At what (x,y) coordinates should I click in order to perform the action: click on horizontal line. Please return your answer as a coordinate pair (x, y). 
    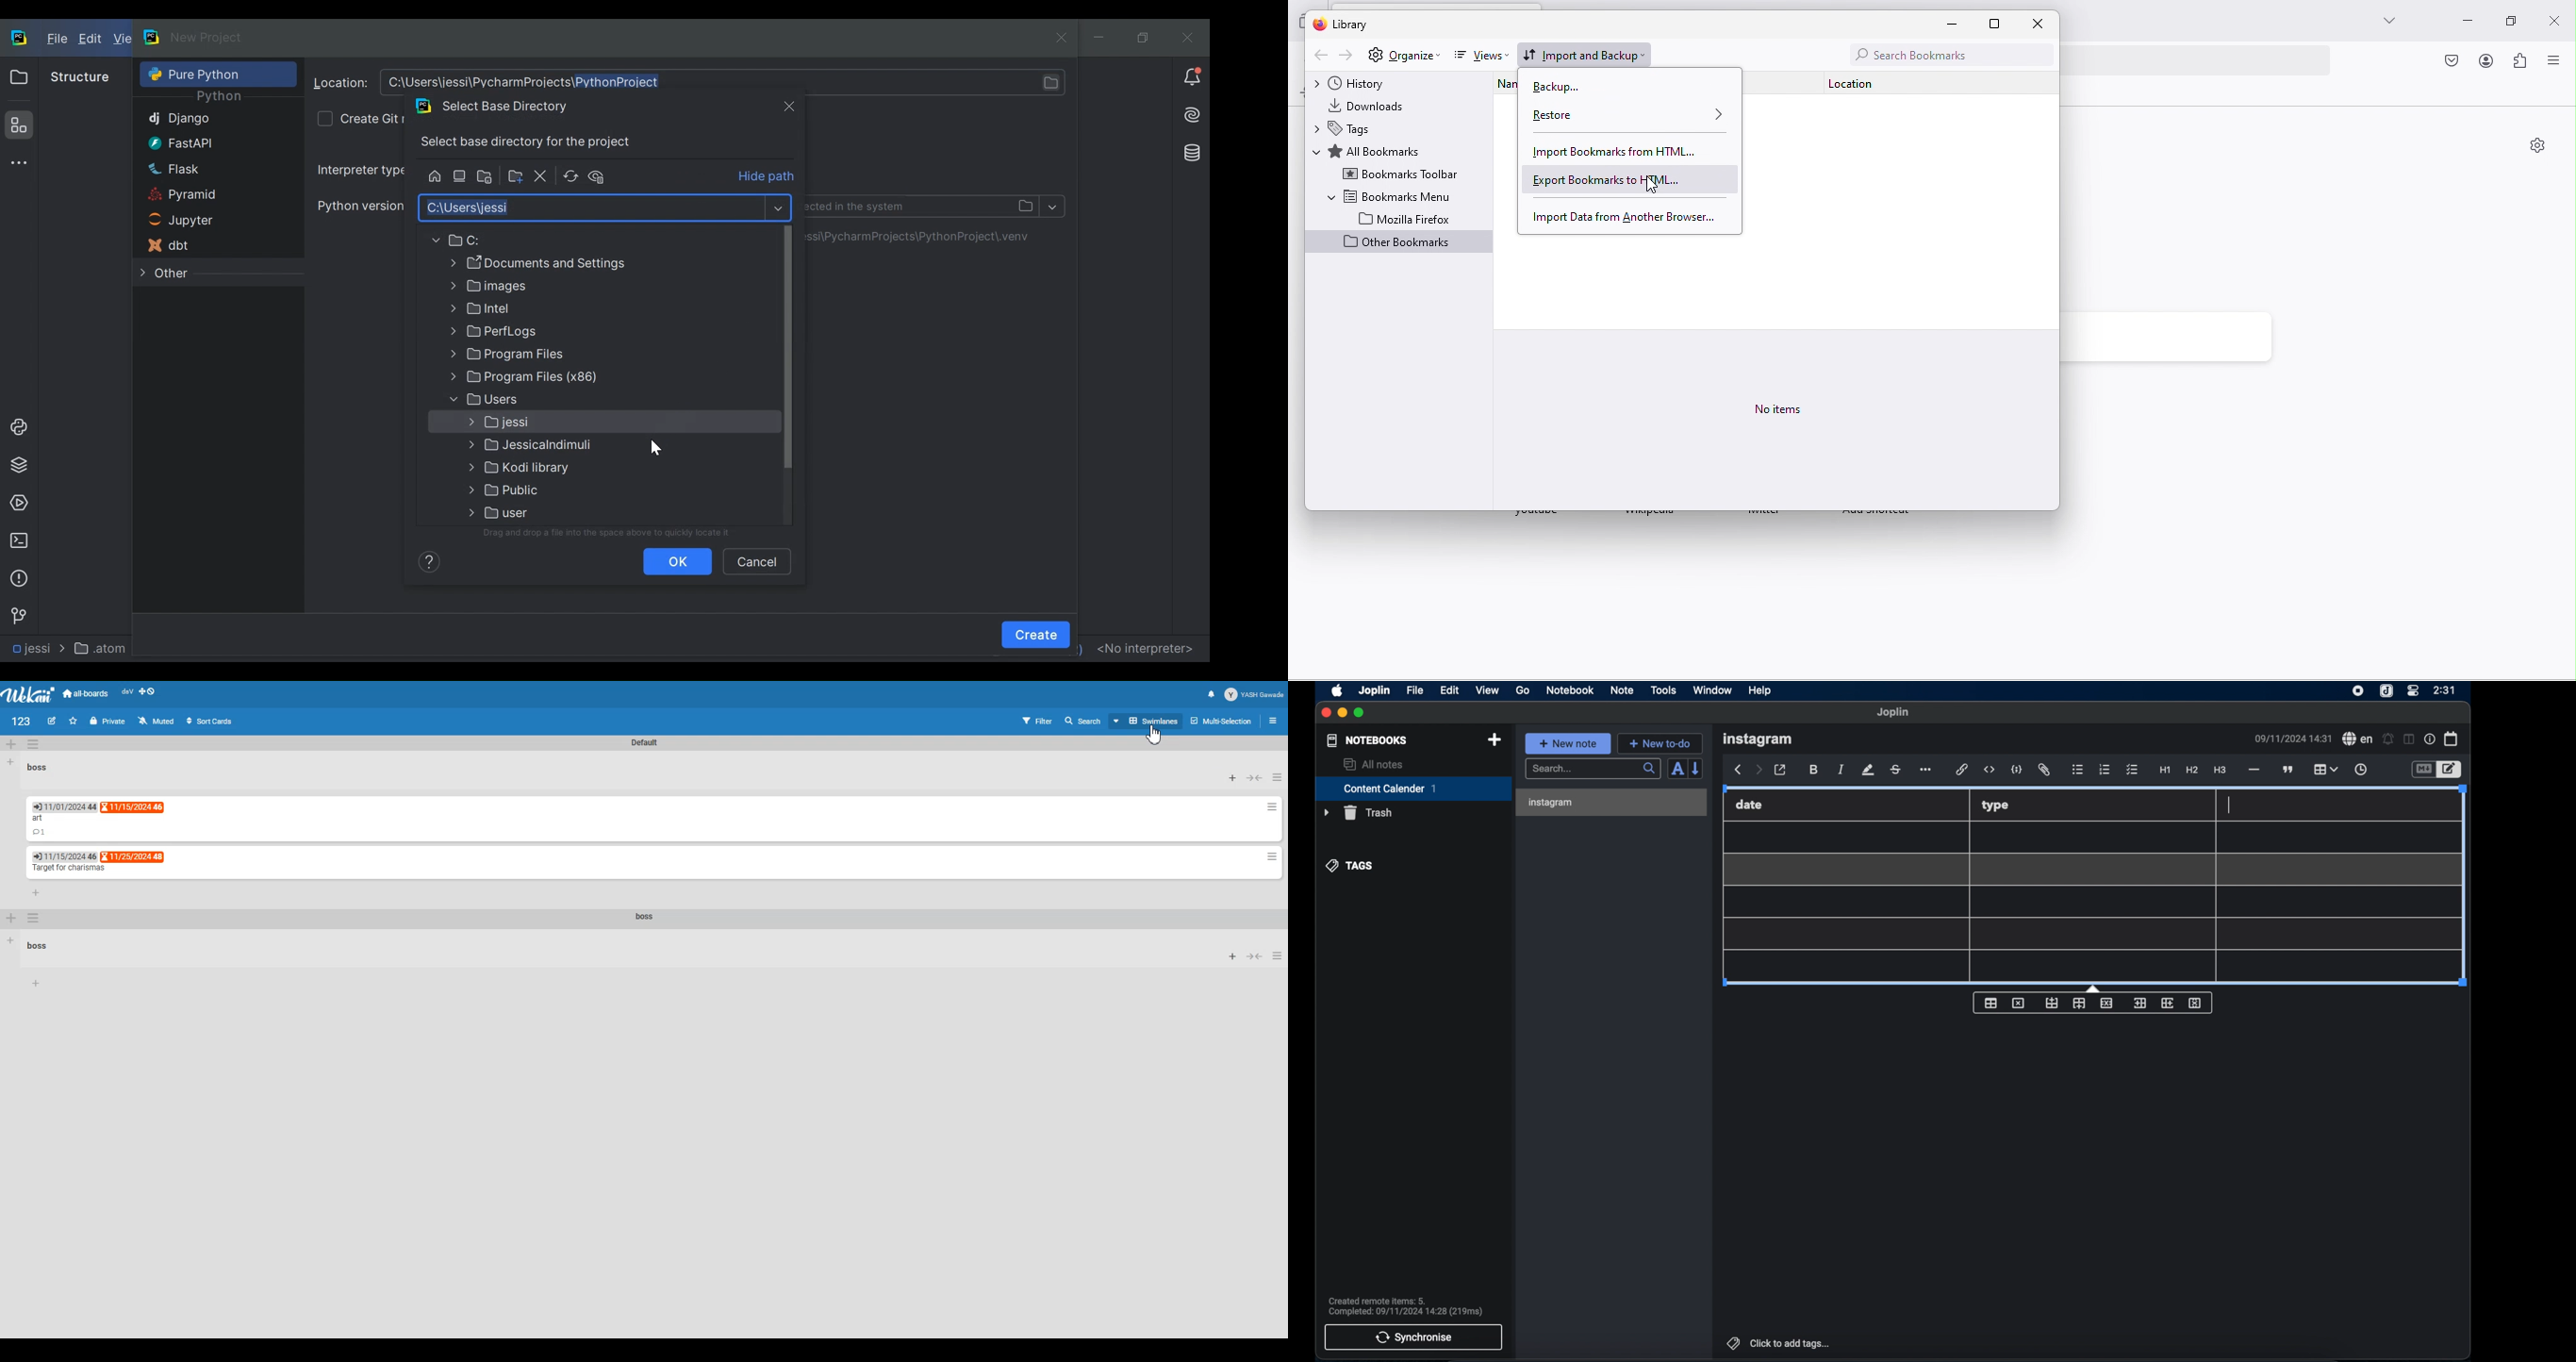
    Looking at the image, I should click on (2254, 771).